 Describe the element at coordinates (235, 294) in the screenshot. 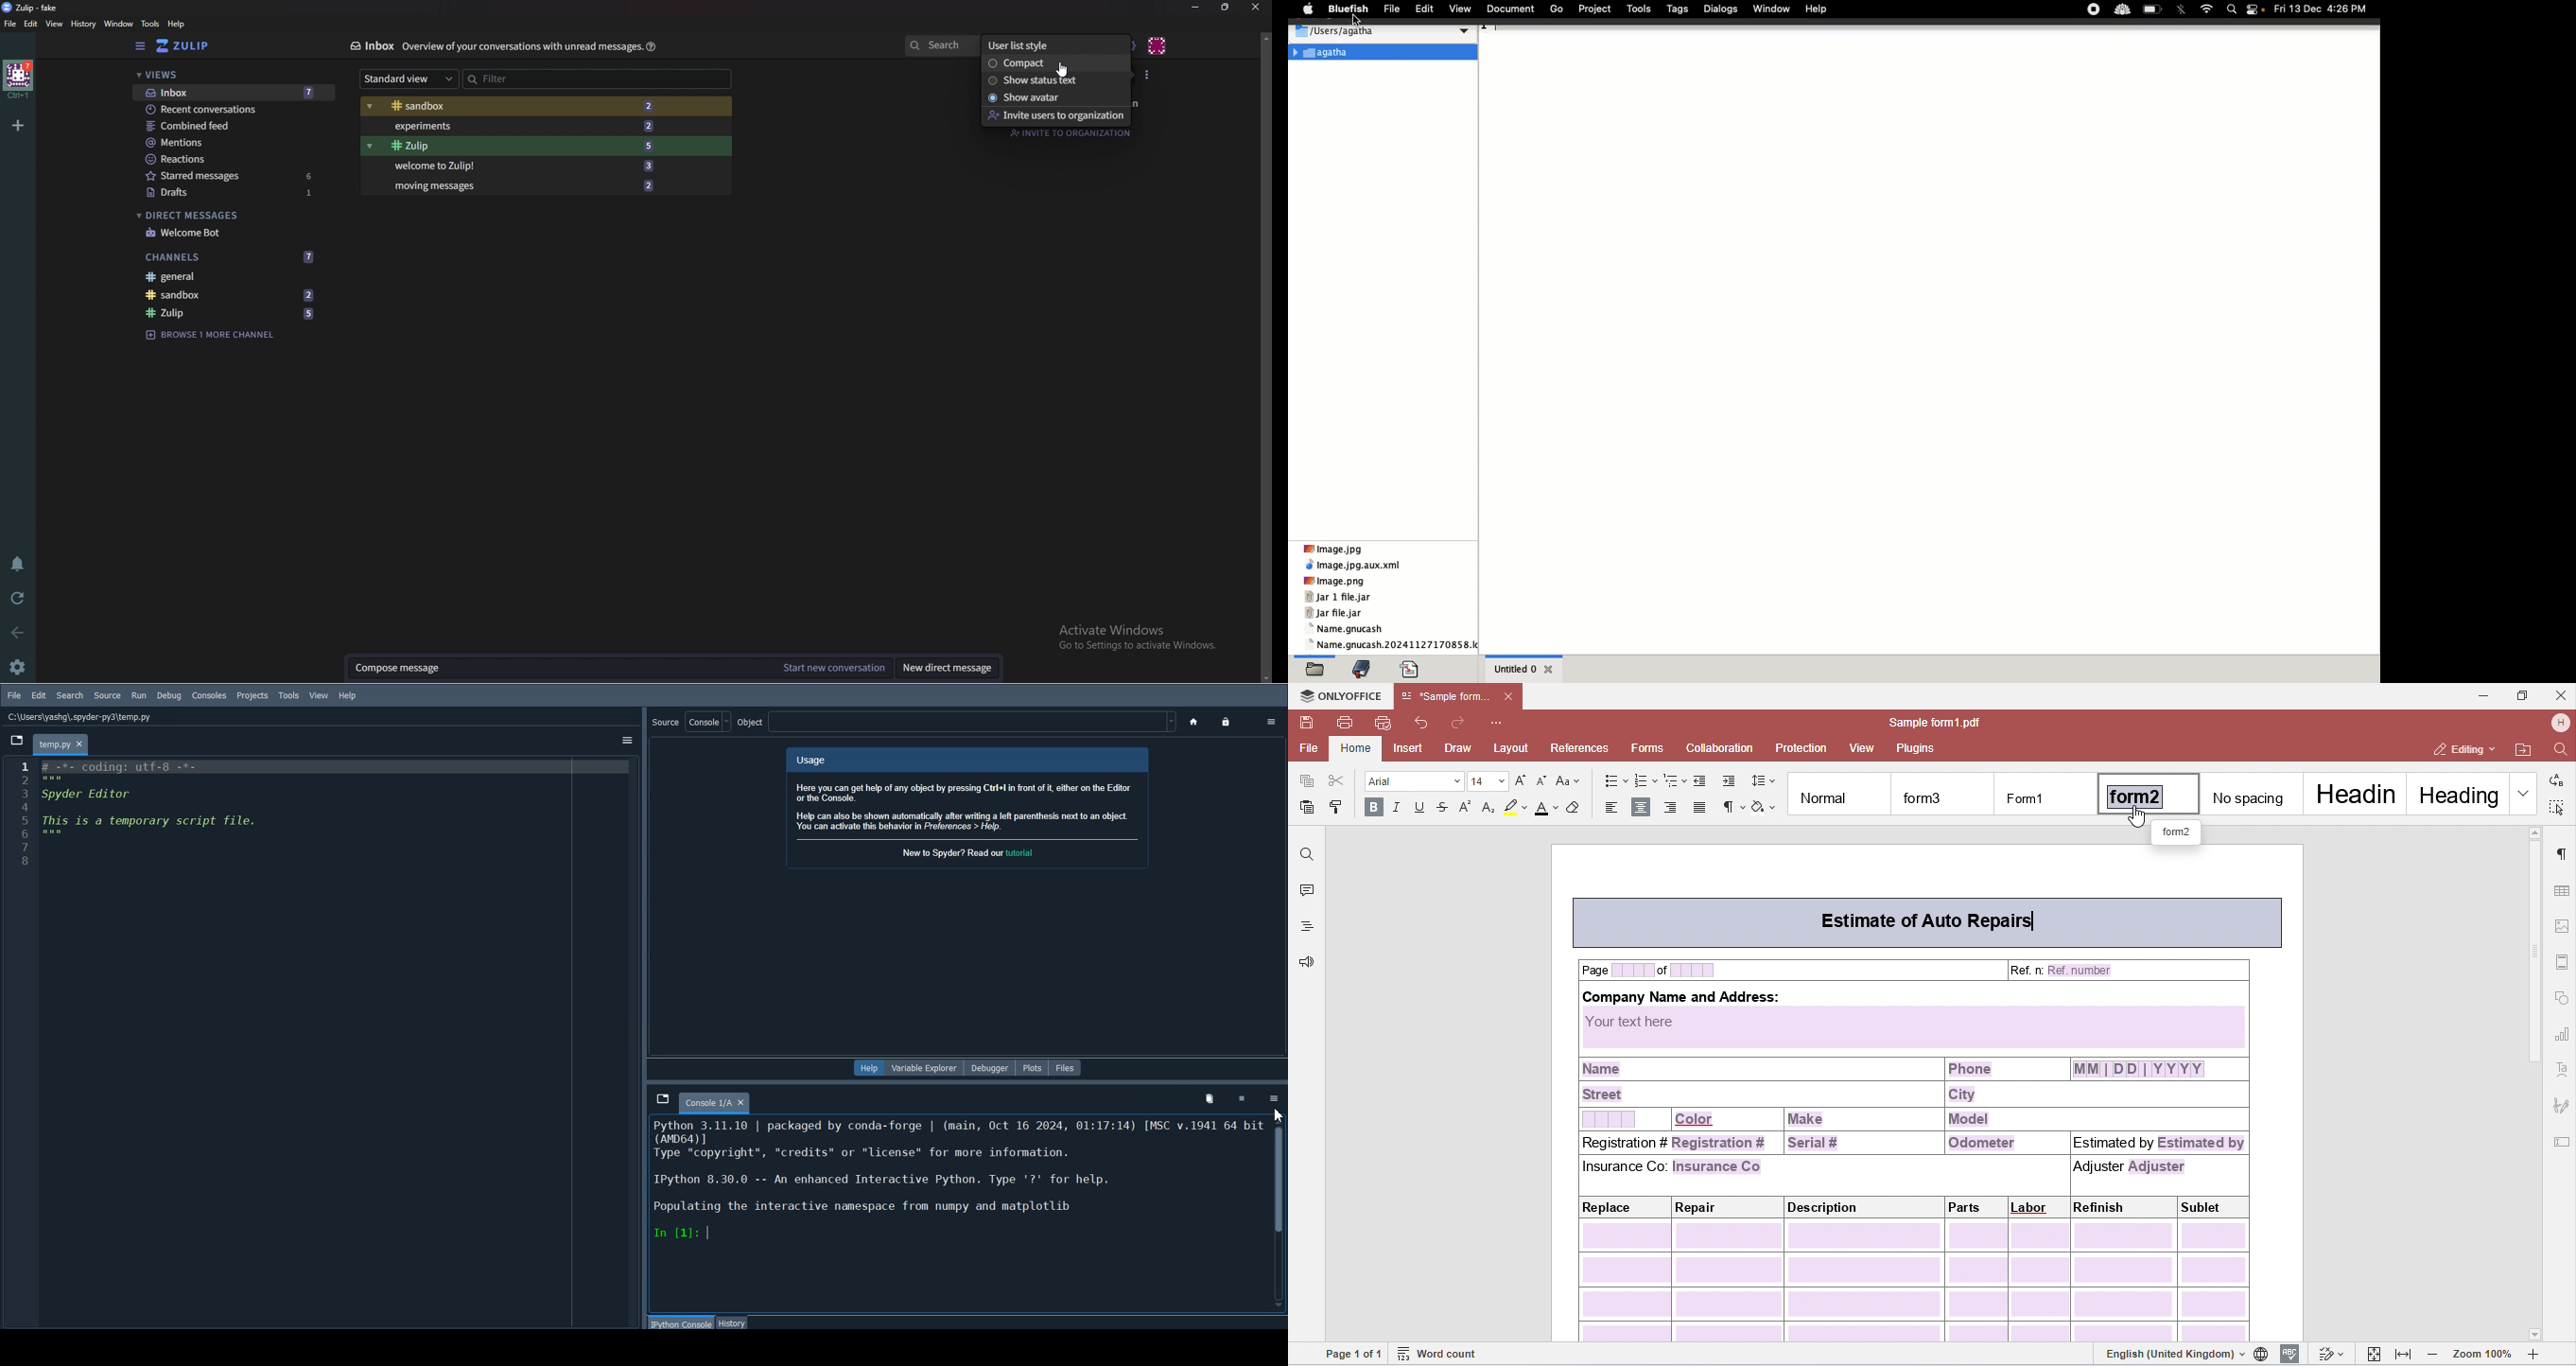

I see `sandbox` at that location.